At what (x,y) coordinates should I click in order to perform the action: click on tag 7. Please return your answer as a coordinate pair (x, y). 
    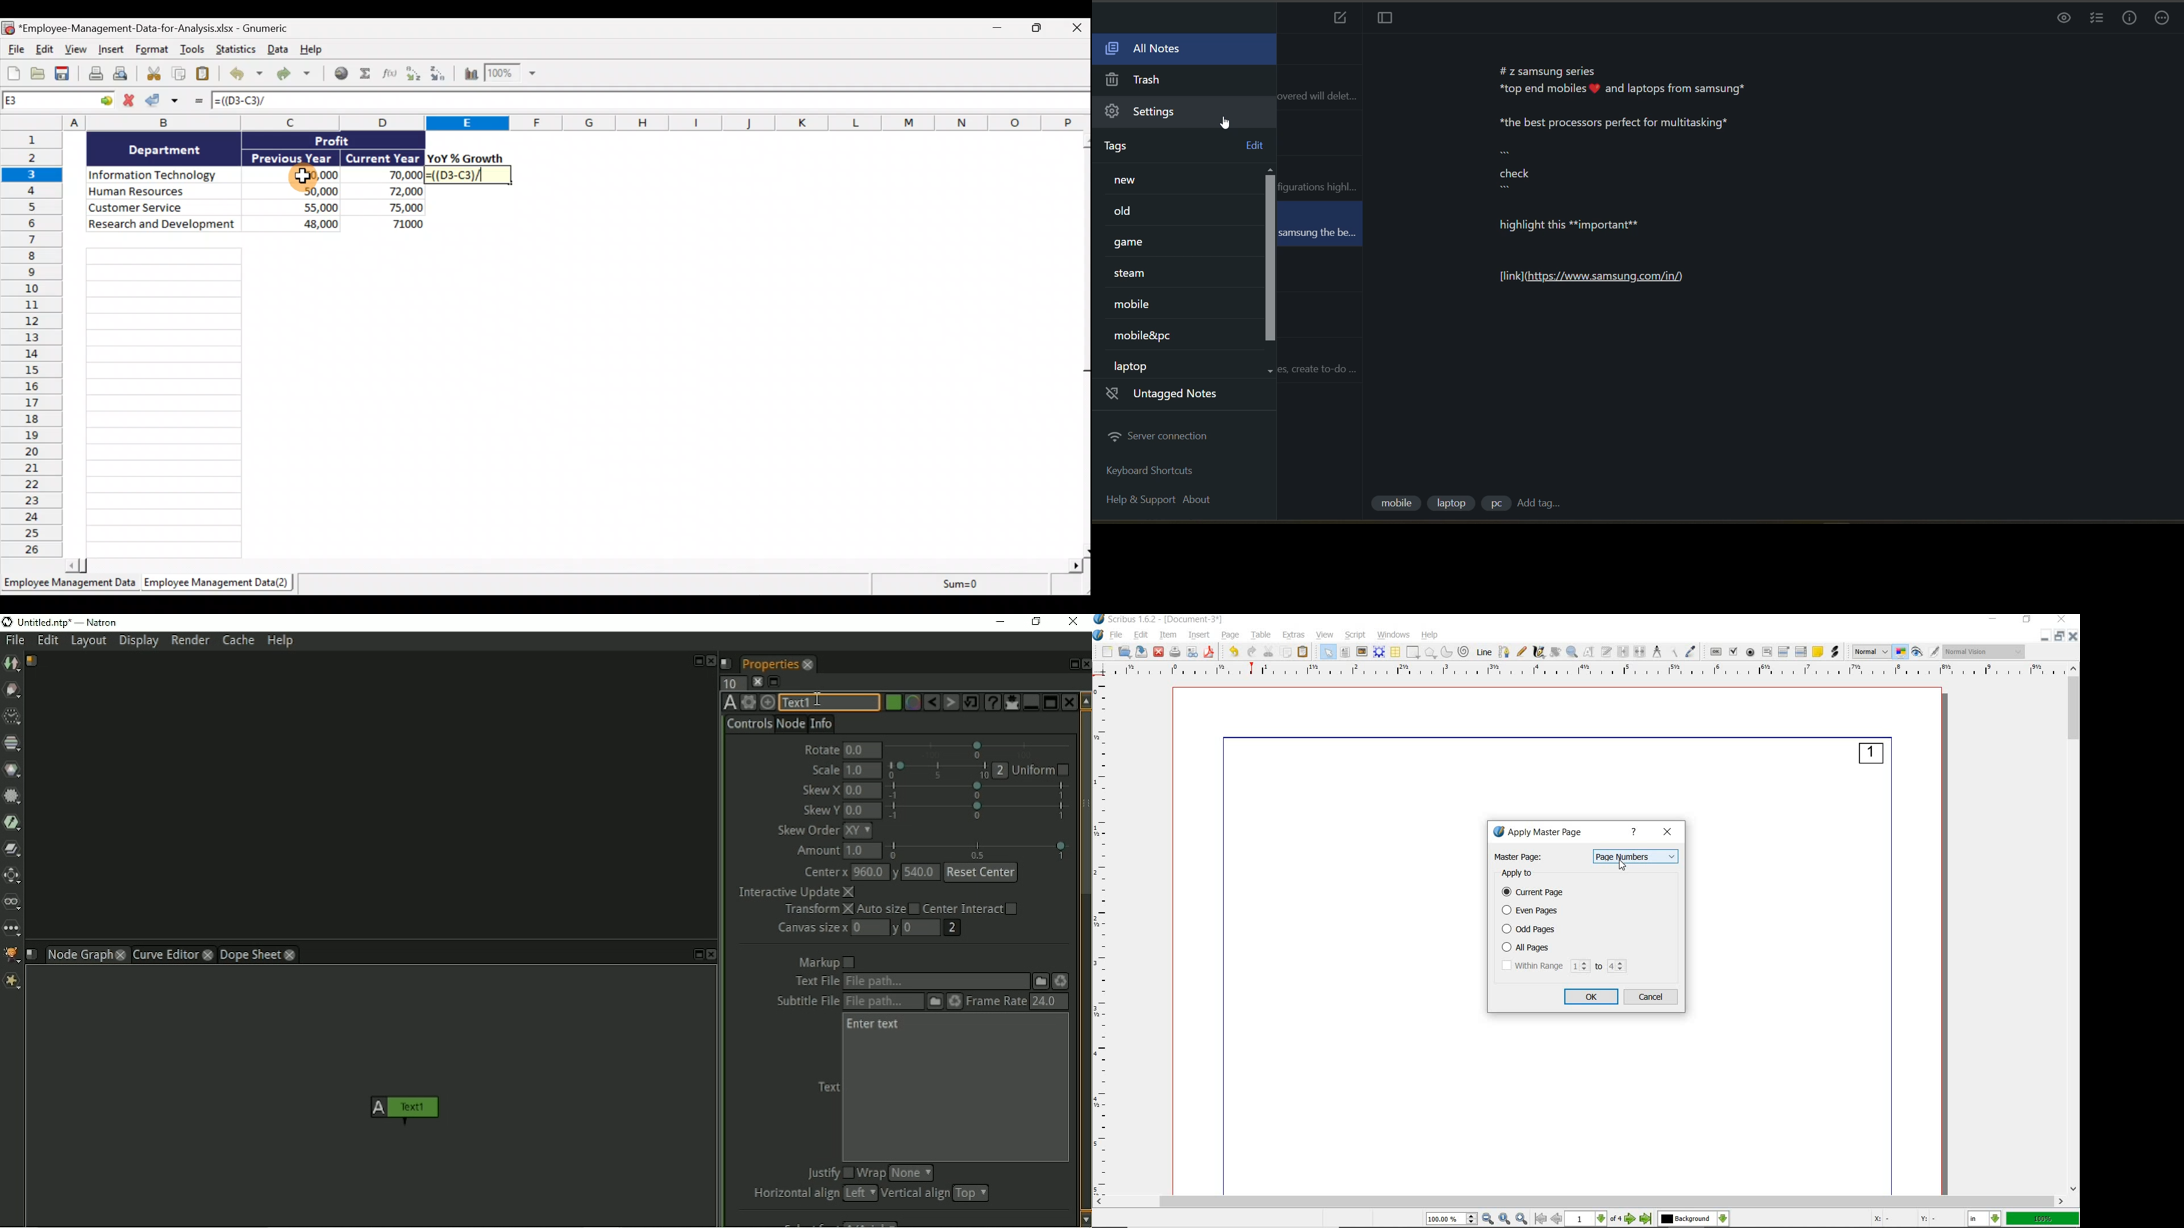
    Looking at the image, I should click on (1142, 365).